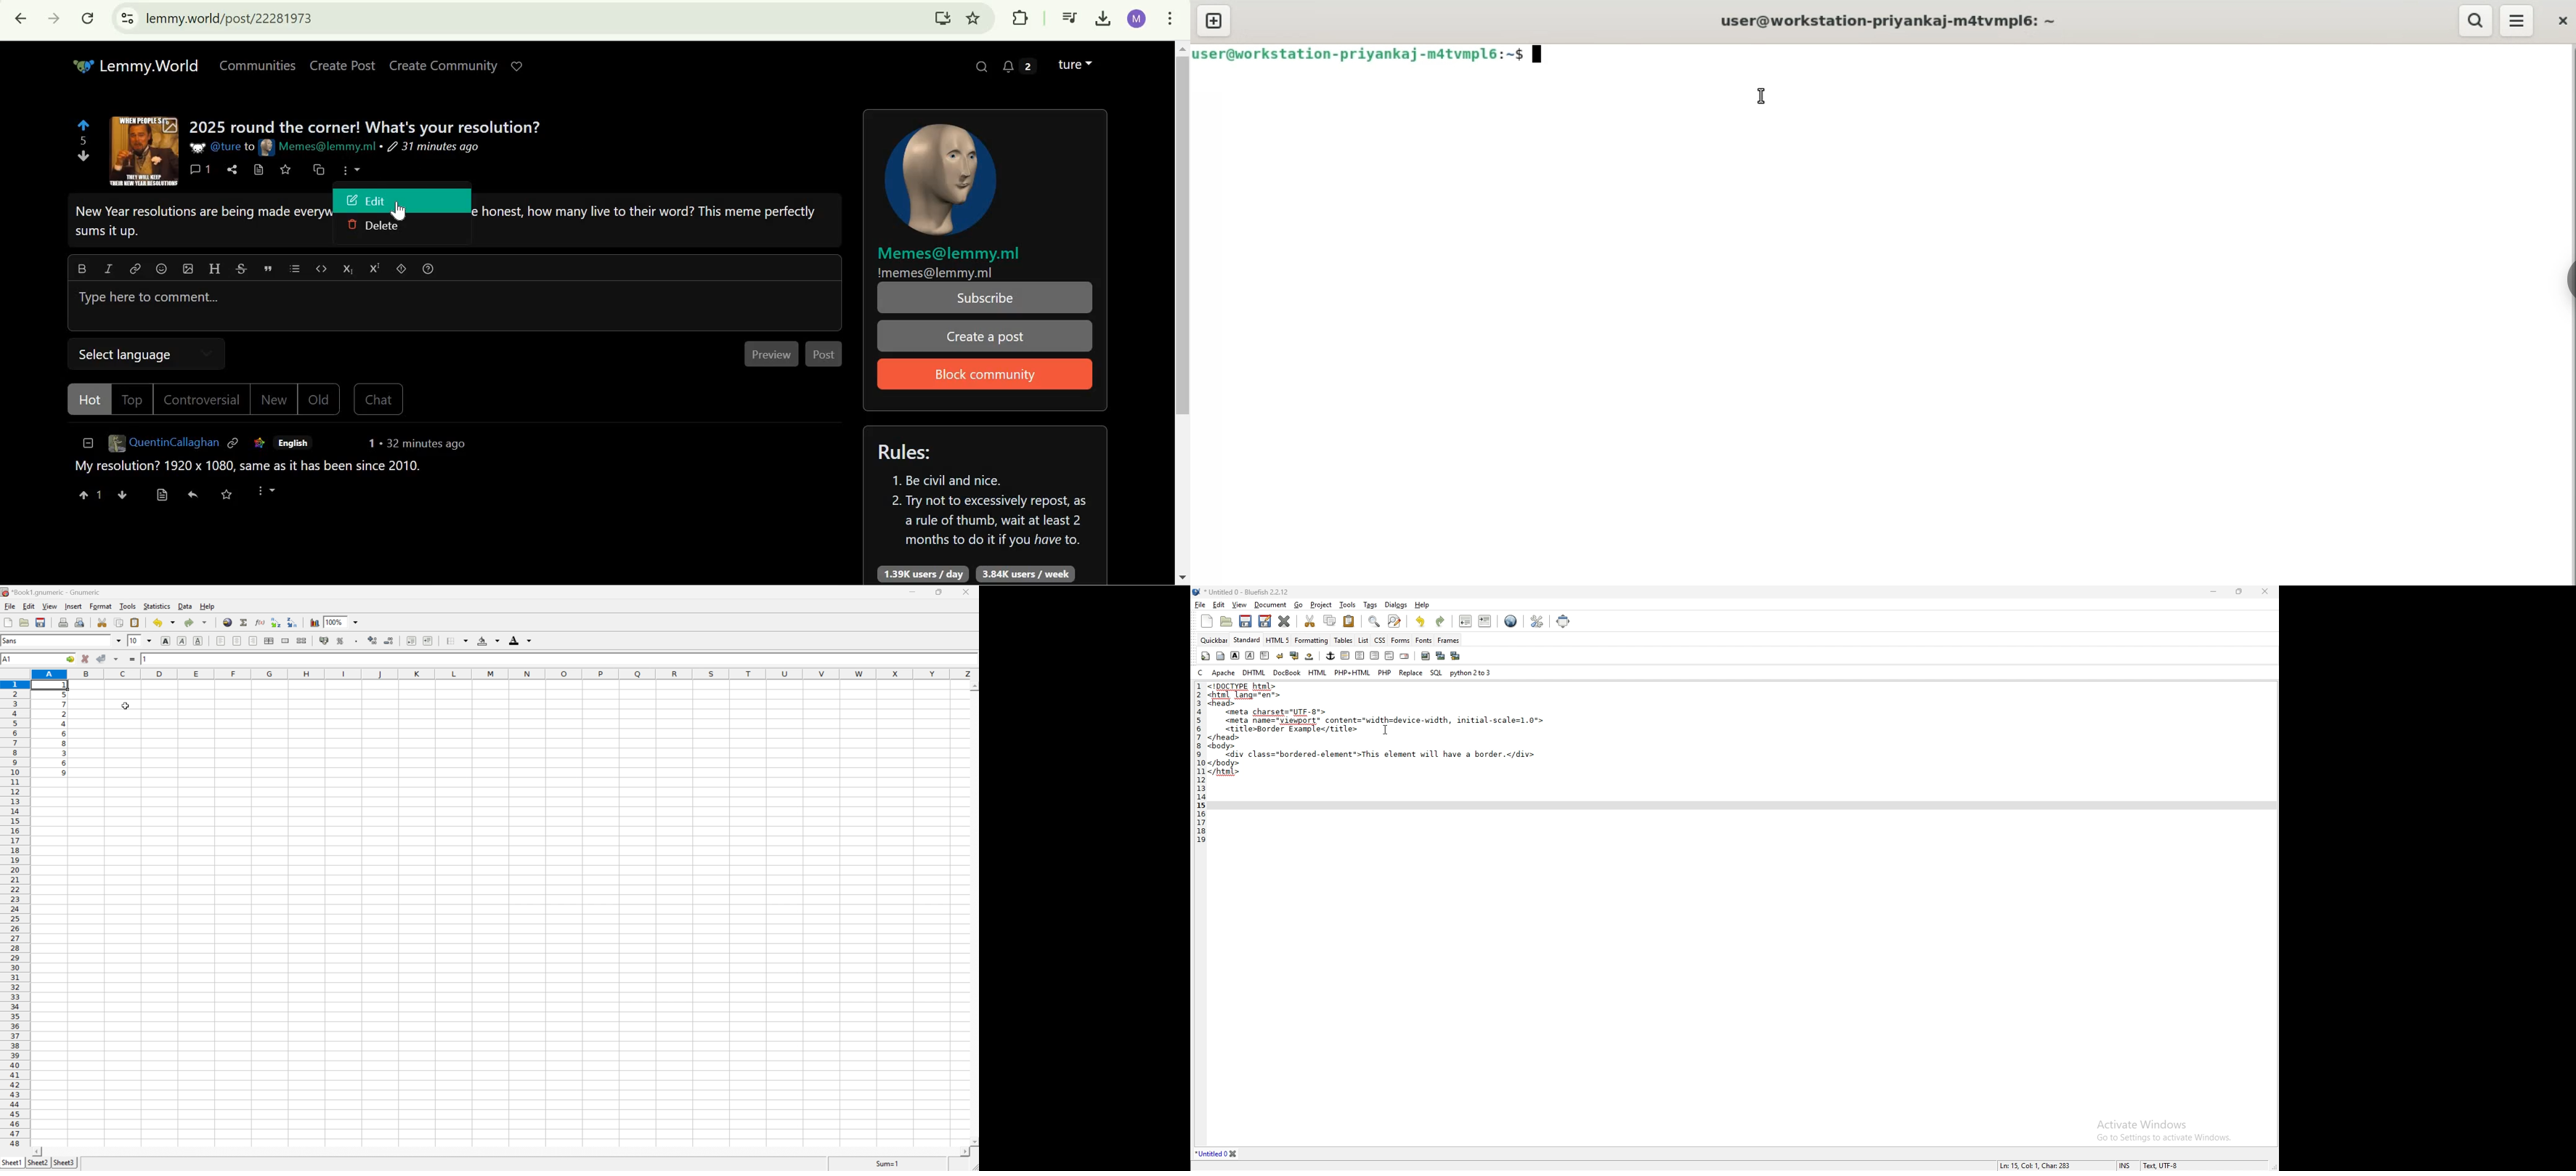 The image size is (2576, 1176). Describe the element at coordinates (89, 442) in the screenshot. I see `collapse` at that location.